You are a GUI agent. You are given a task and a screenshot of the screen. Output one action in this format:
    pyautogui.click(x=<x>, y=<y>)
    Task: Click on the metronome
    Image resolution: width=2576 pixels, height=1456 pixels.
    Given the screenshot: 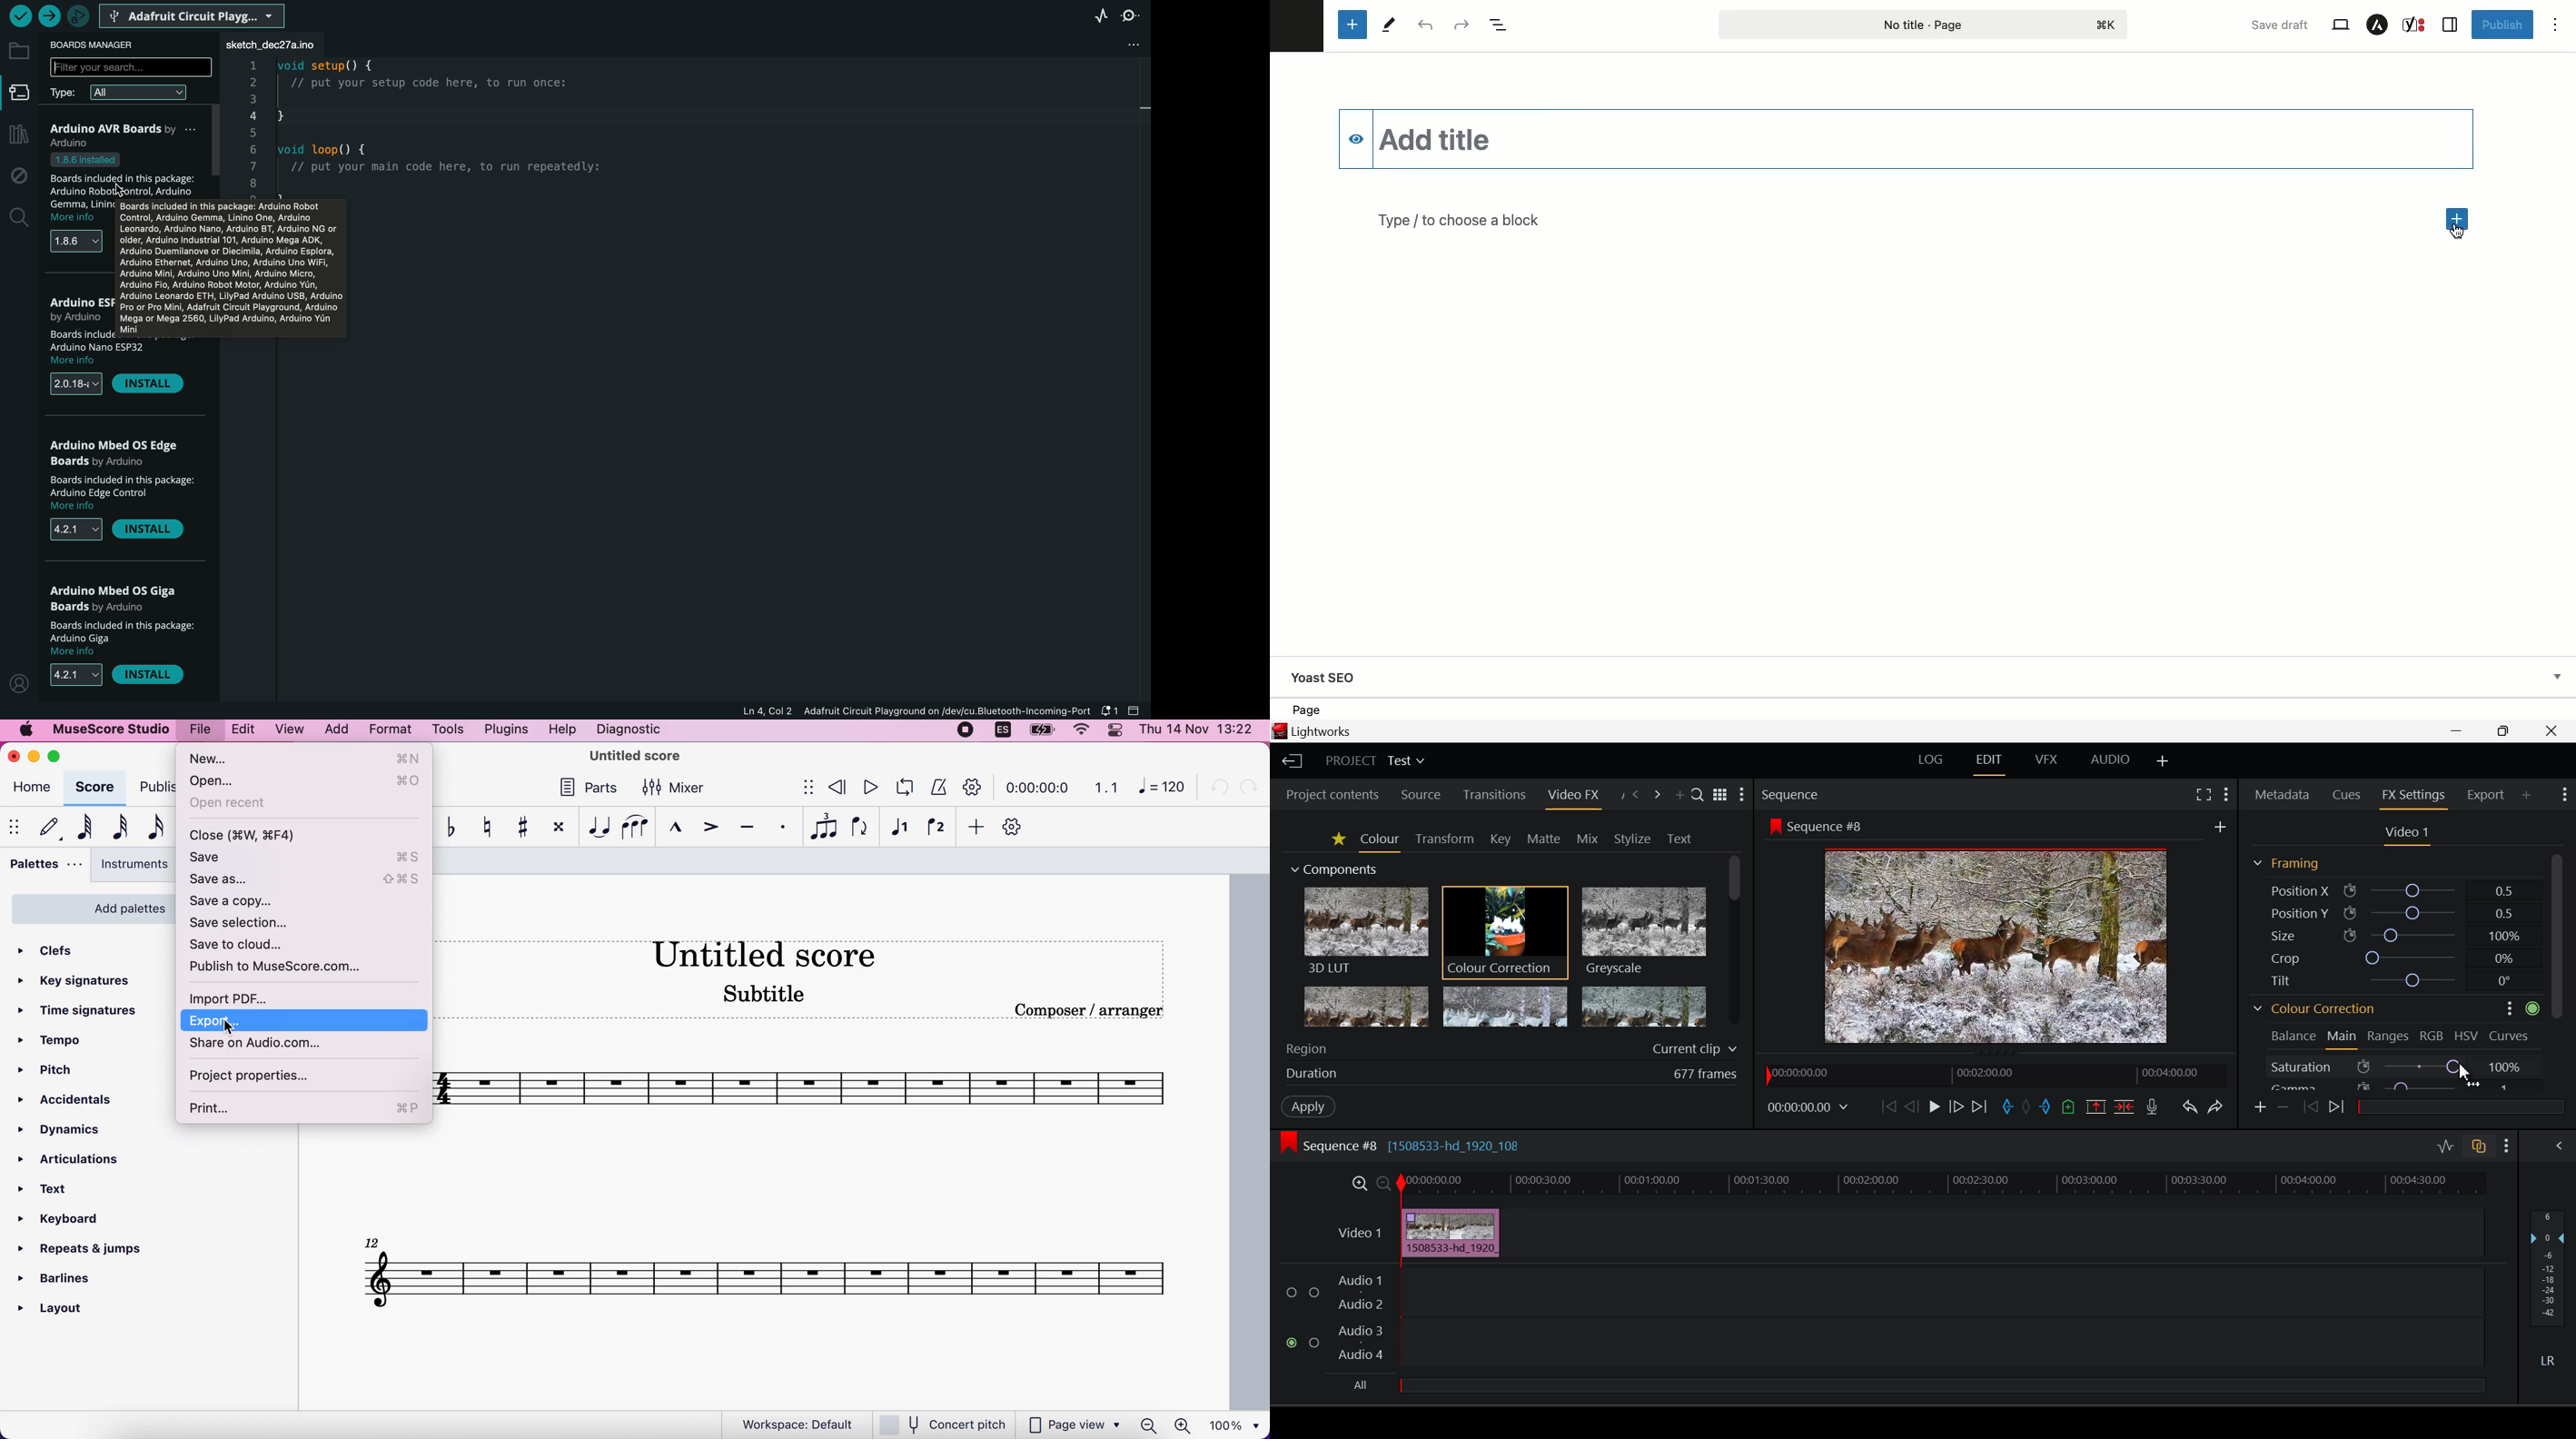 What is the action you would take?
    pyautogui.click(x=937, y=787)
    